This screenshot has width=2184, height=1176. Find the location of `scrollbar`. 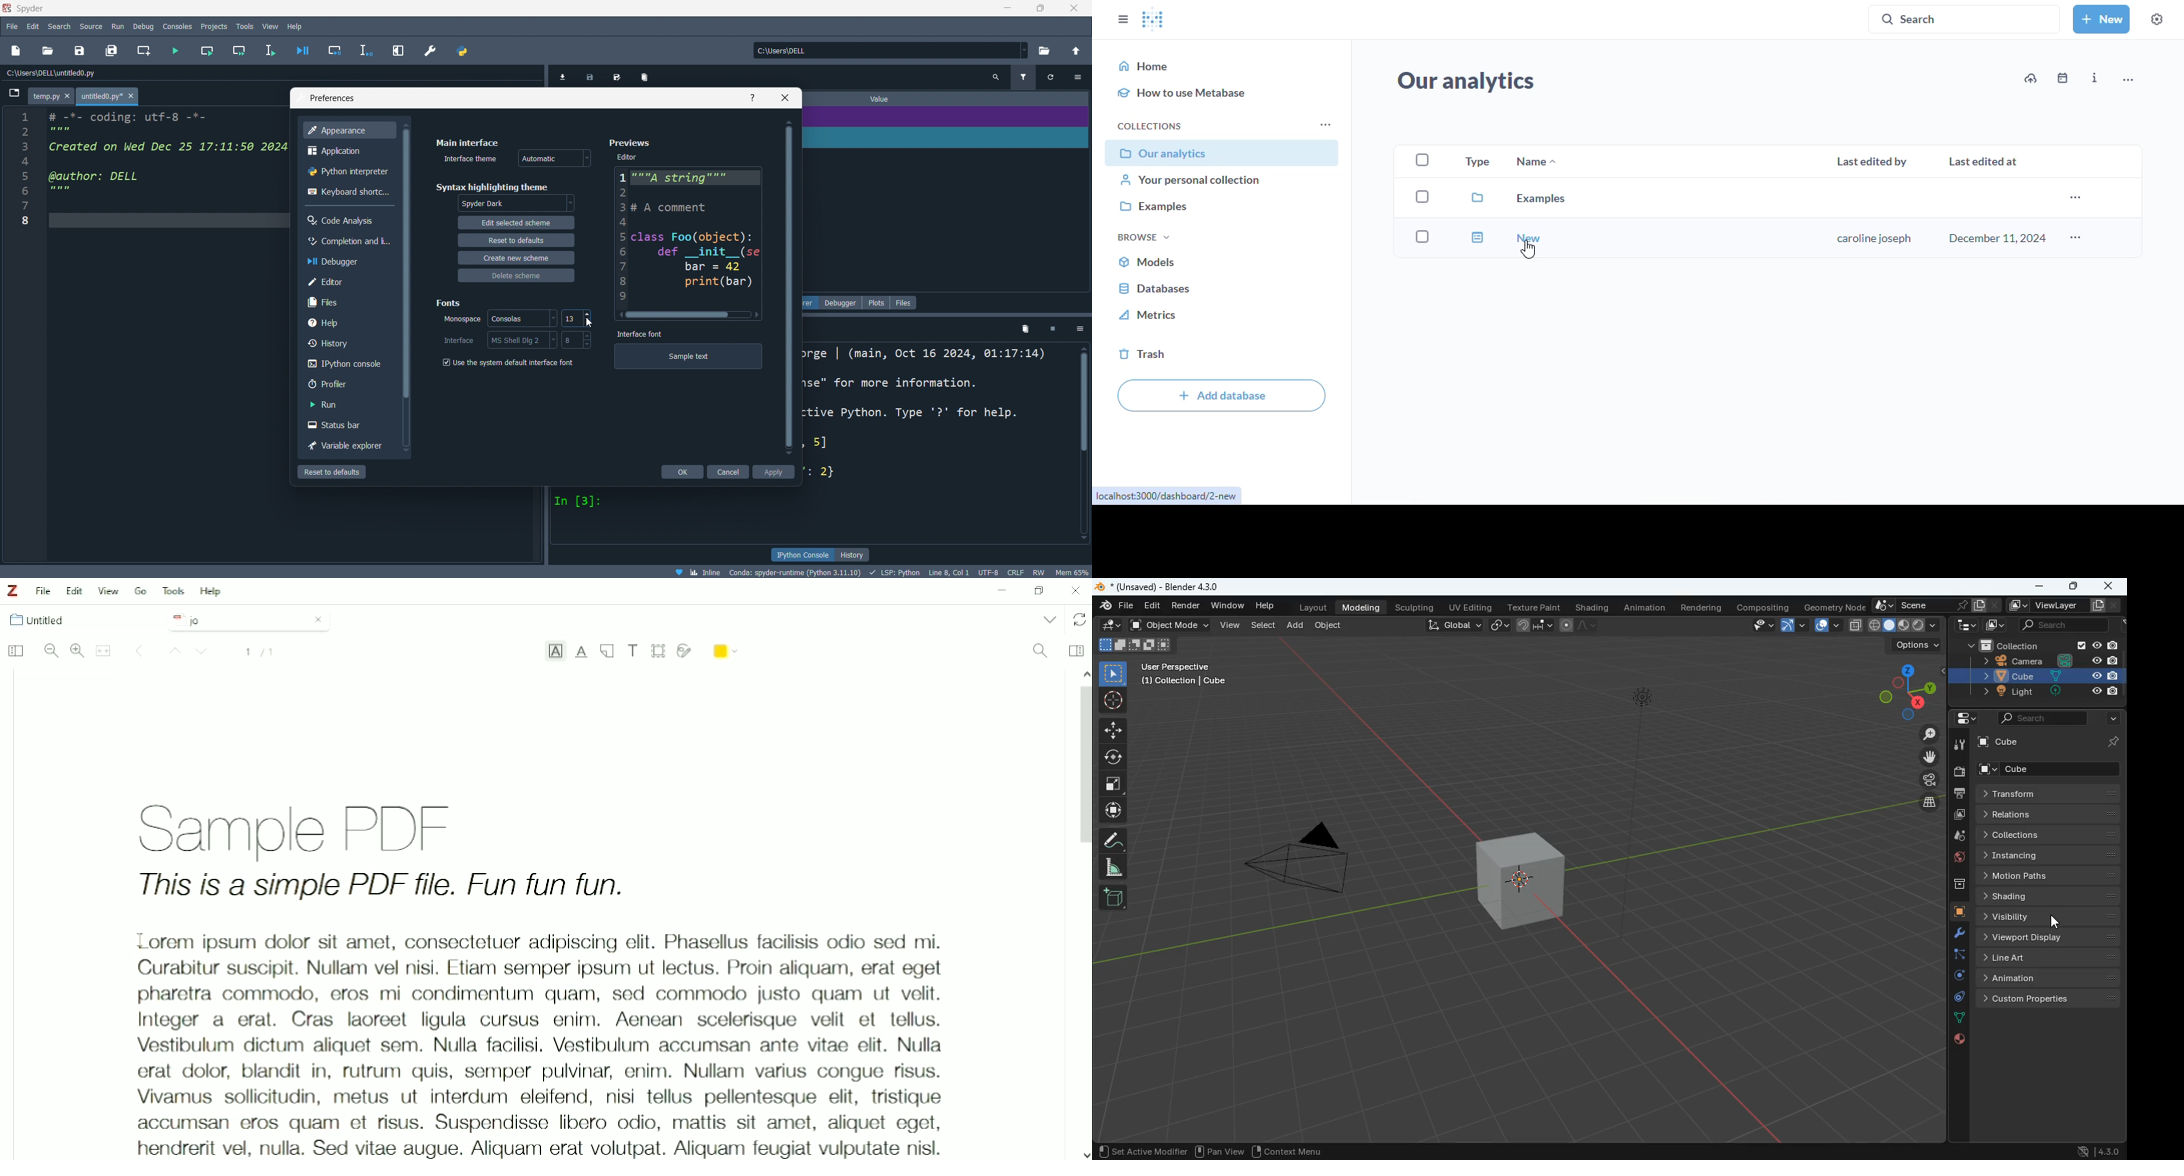

scrollbar is located at coordinates (1082, 447).